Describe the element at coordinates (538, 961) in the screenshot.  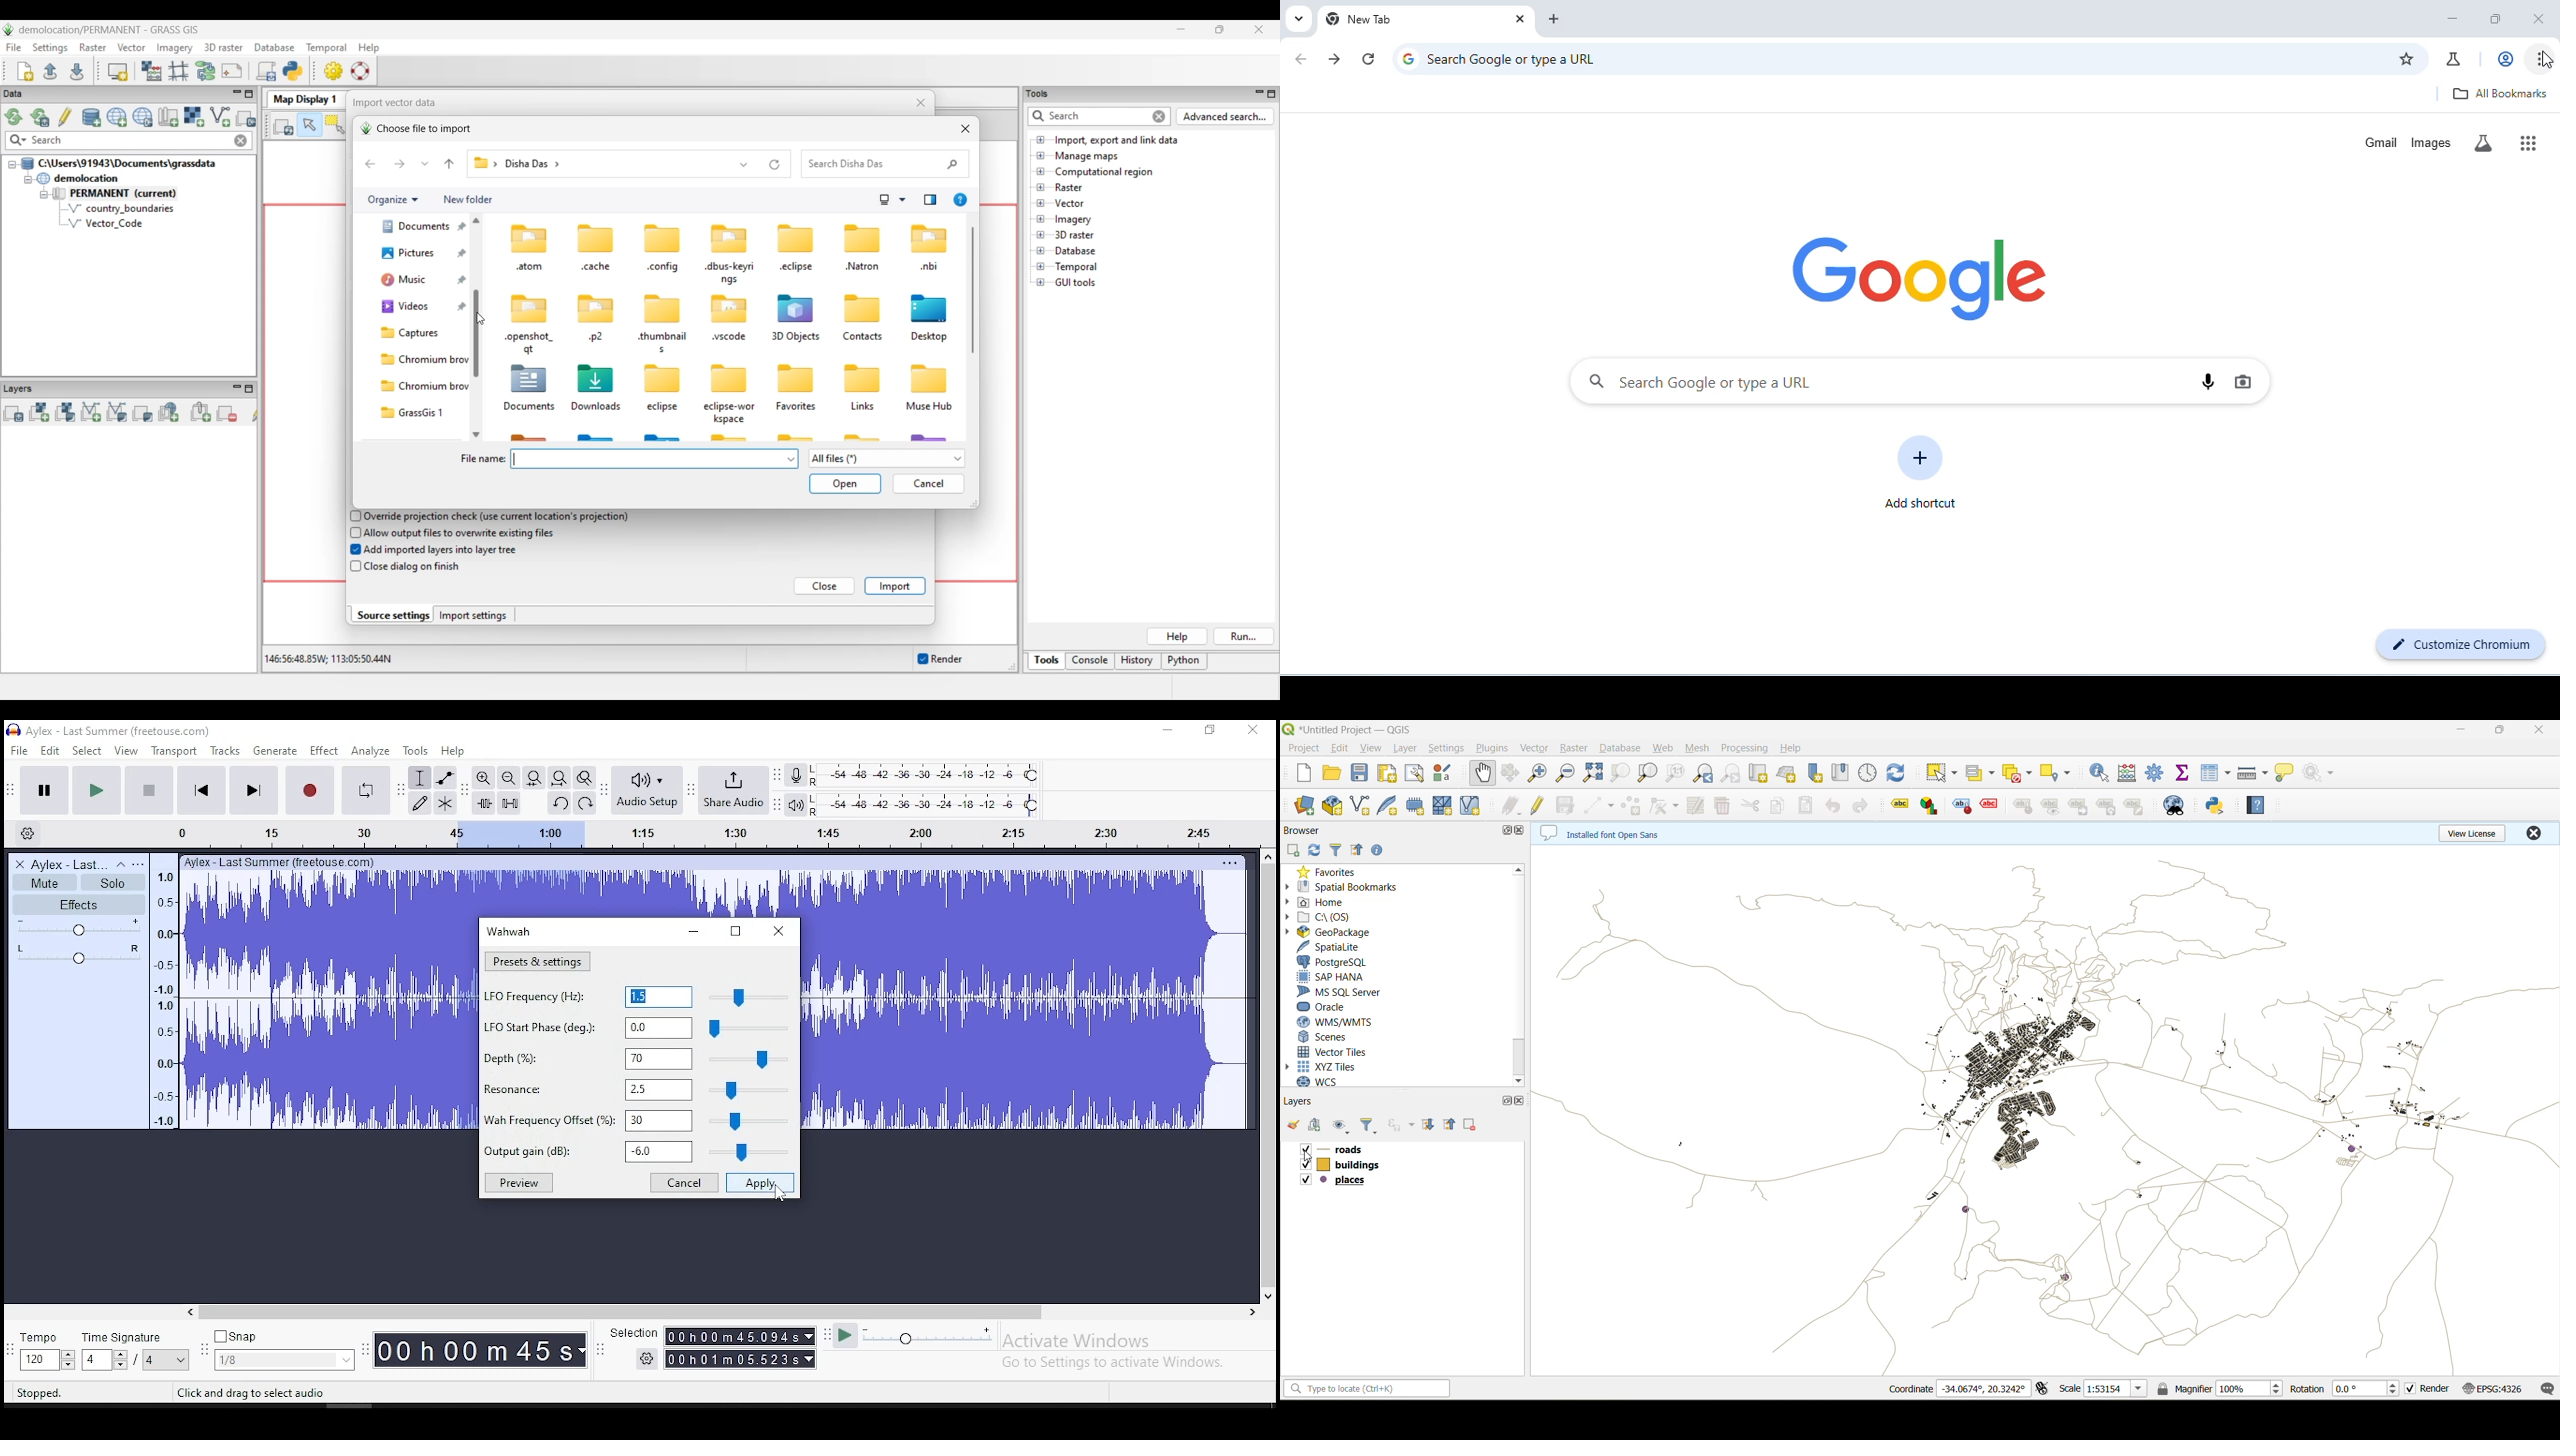
I see `preset & settings` at that location.